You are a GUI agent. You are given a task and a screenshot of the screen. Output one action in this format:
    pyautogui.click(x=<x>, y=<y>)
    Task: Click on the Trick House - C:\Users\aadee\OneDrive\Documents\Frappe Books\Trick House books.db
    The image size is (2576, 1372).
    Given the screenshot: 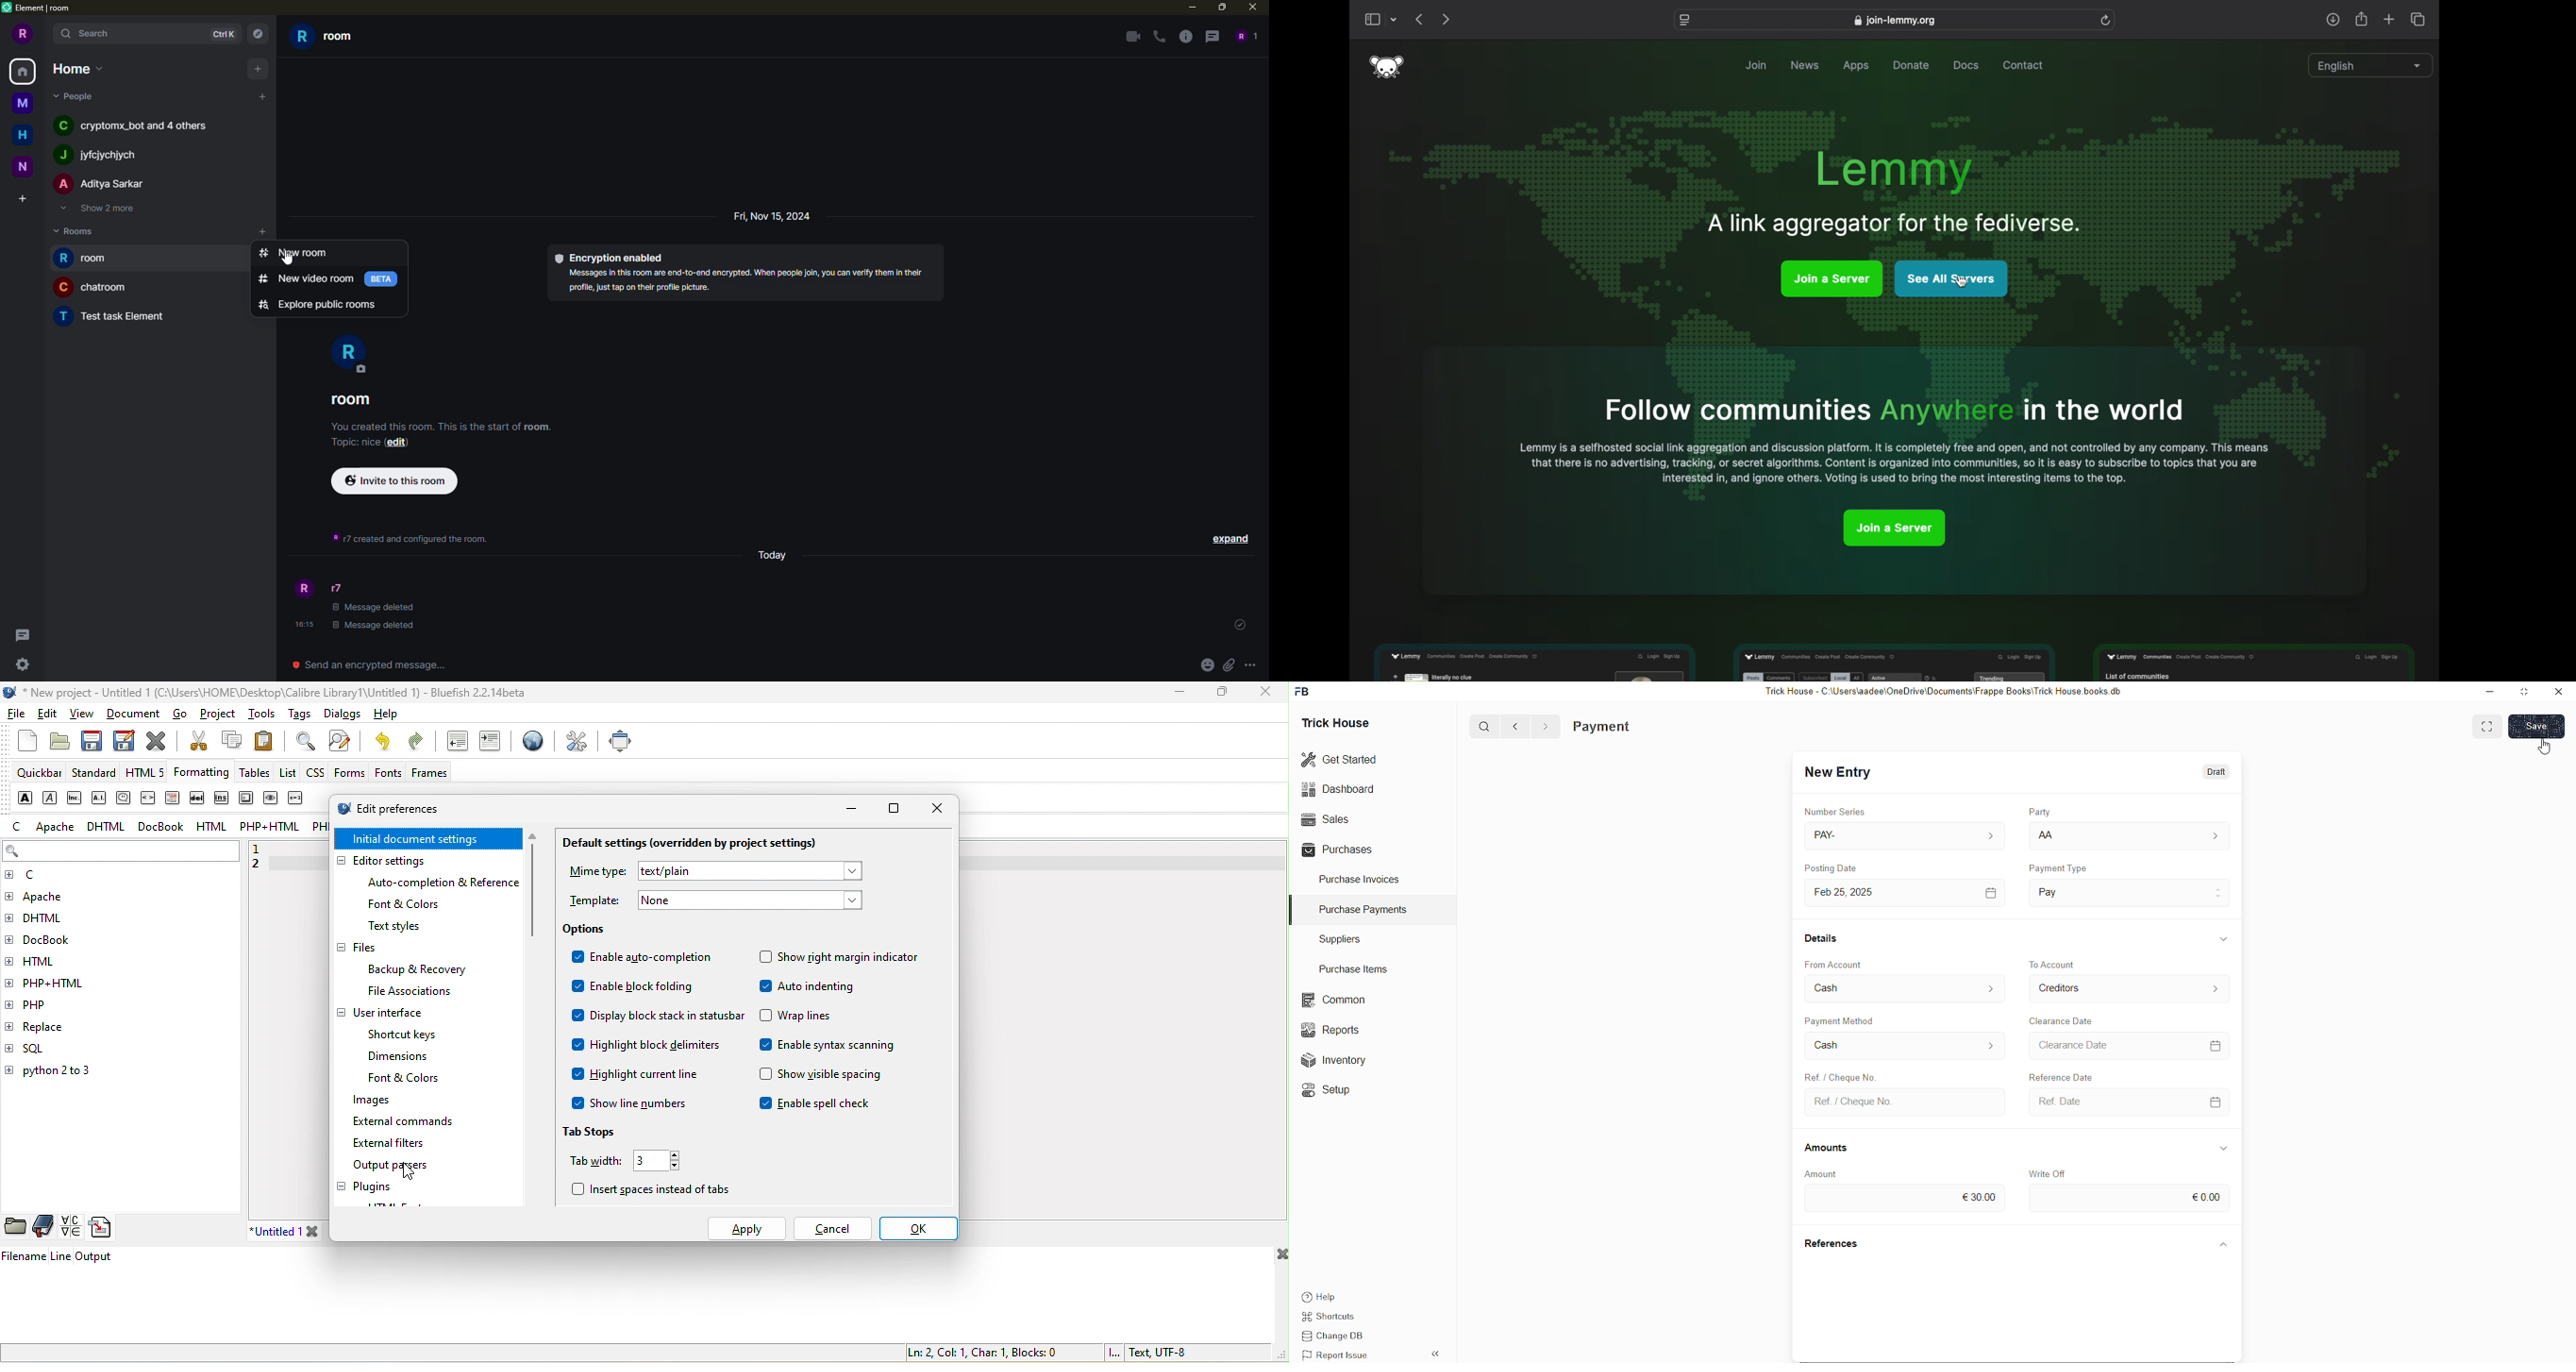 What is the action you would take?
    pyautogui.click(x=1946, y=692)
    